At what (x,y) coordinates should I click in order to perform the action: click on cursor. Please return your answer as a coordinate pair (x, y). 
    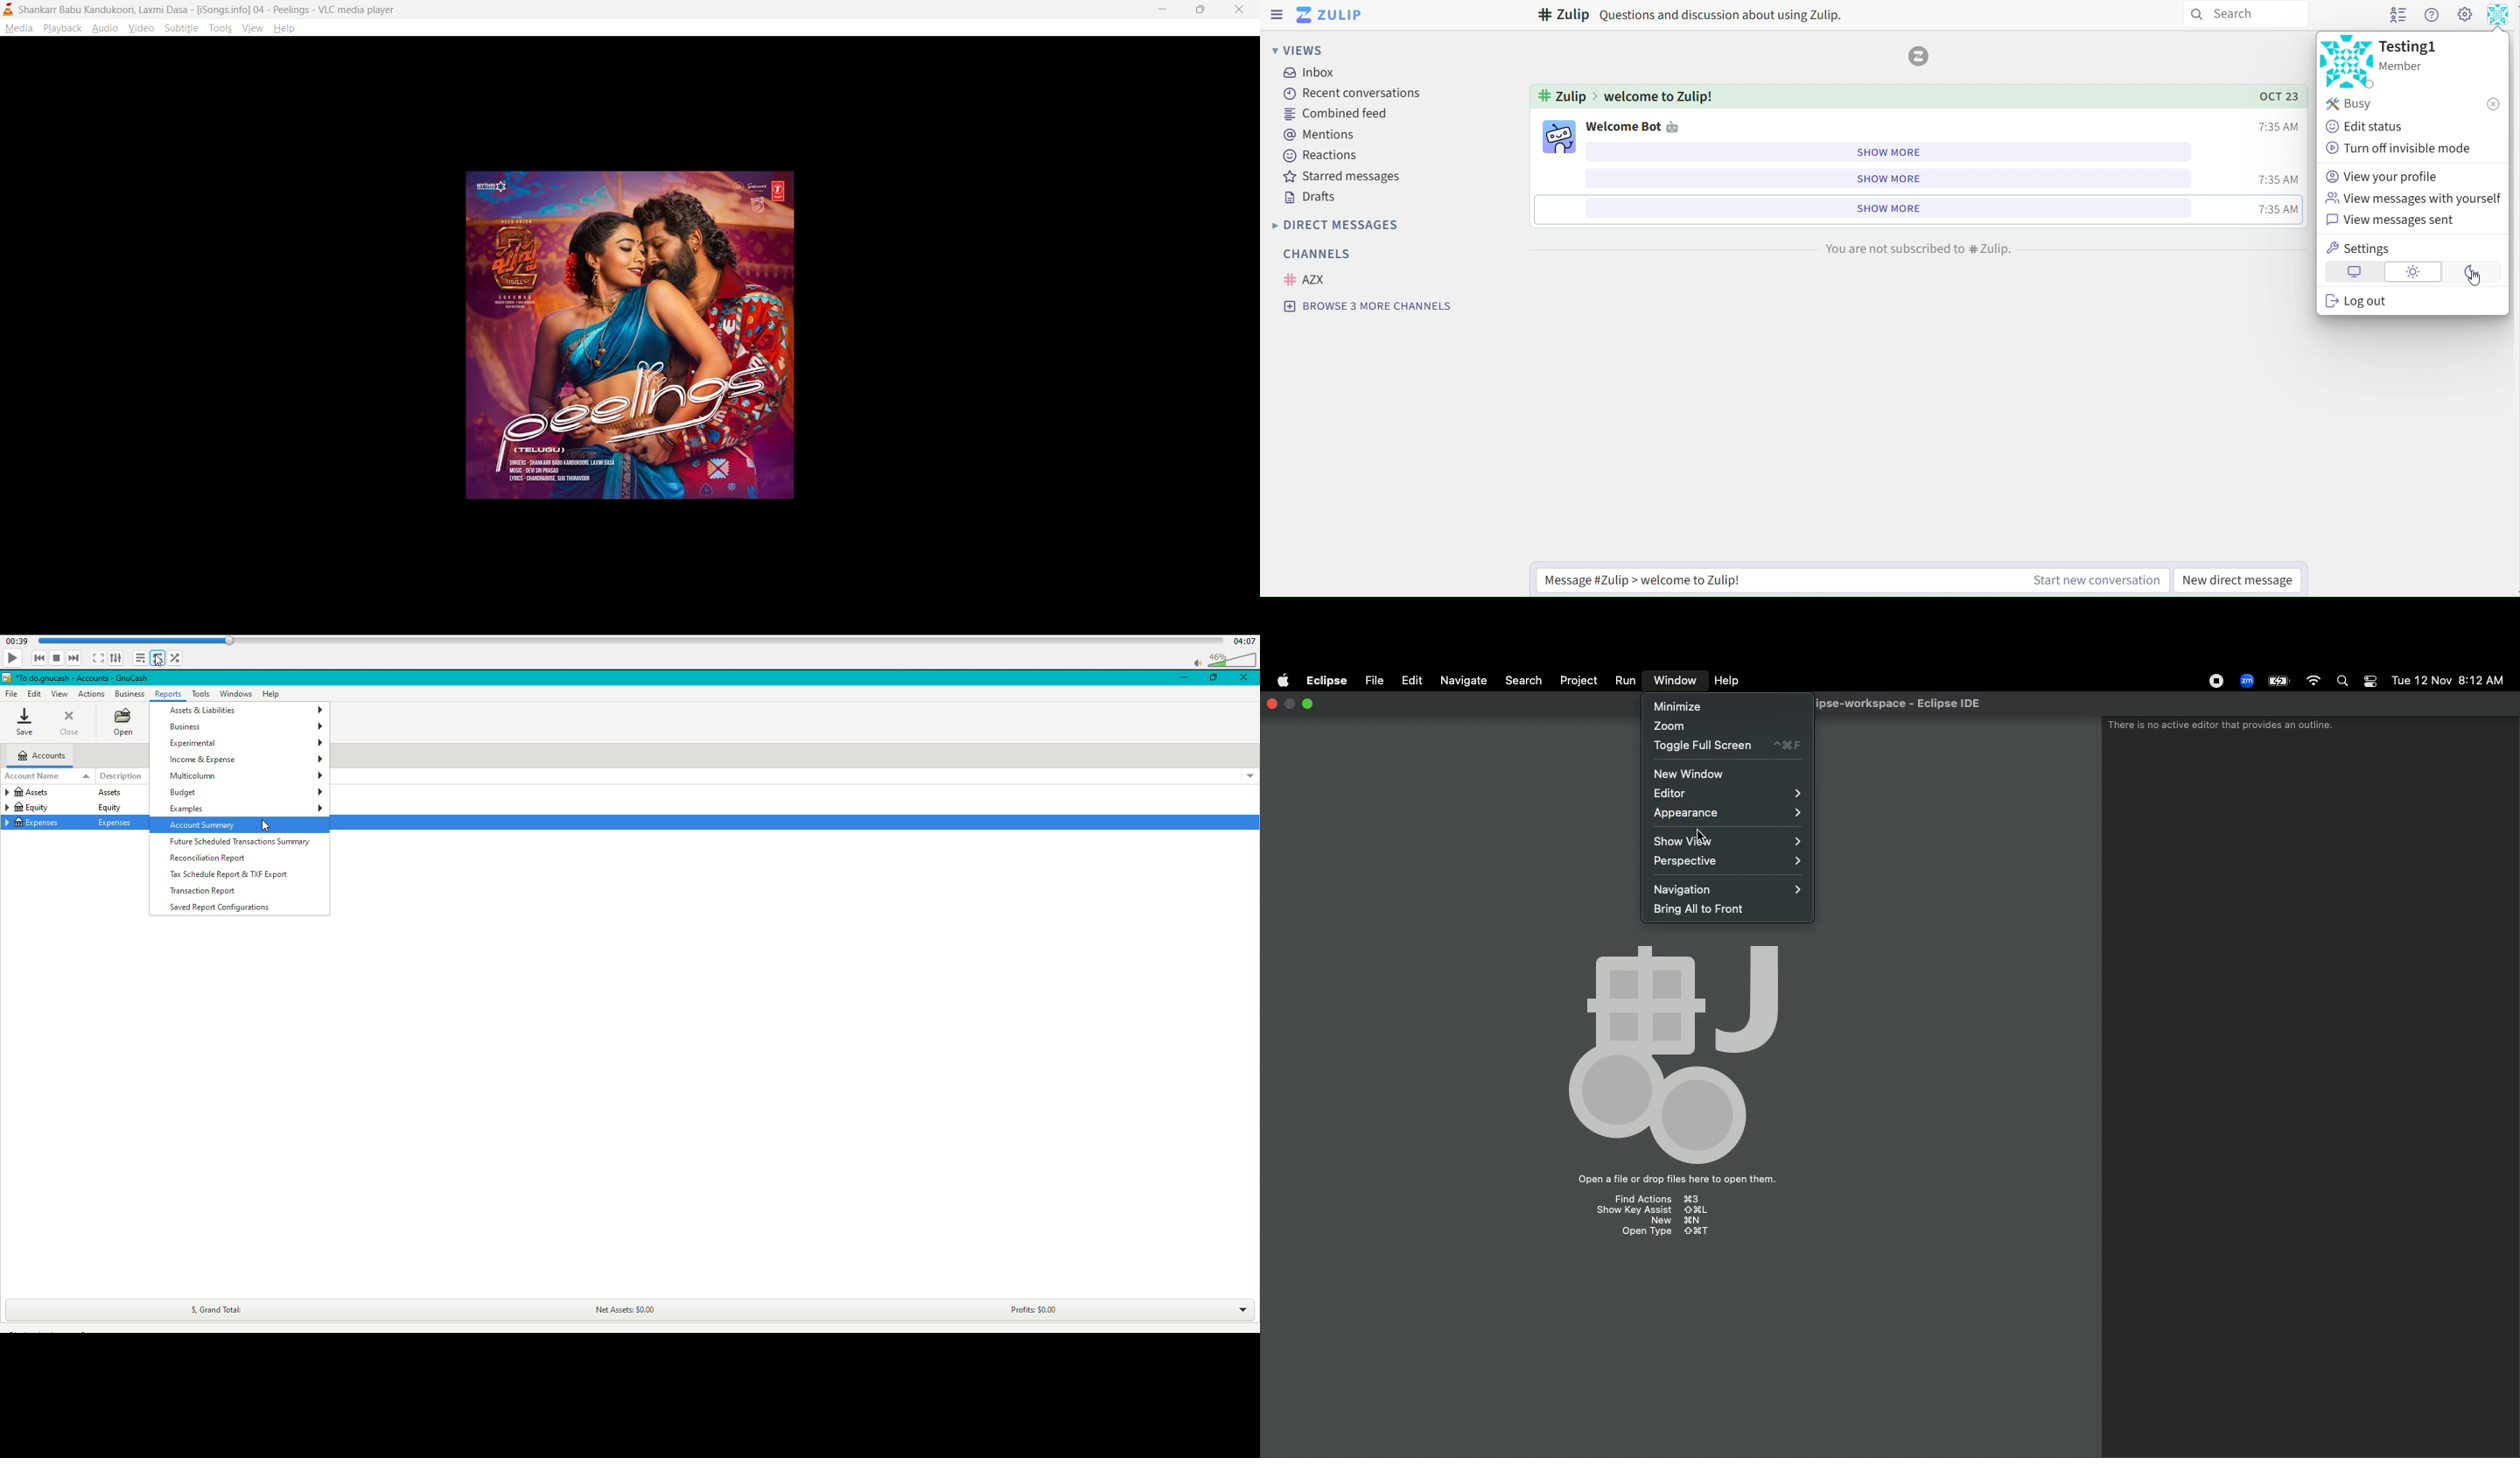
    Looking at the image, I should click on (273, 827).